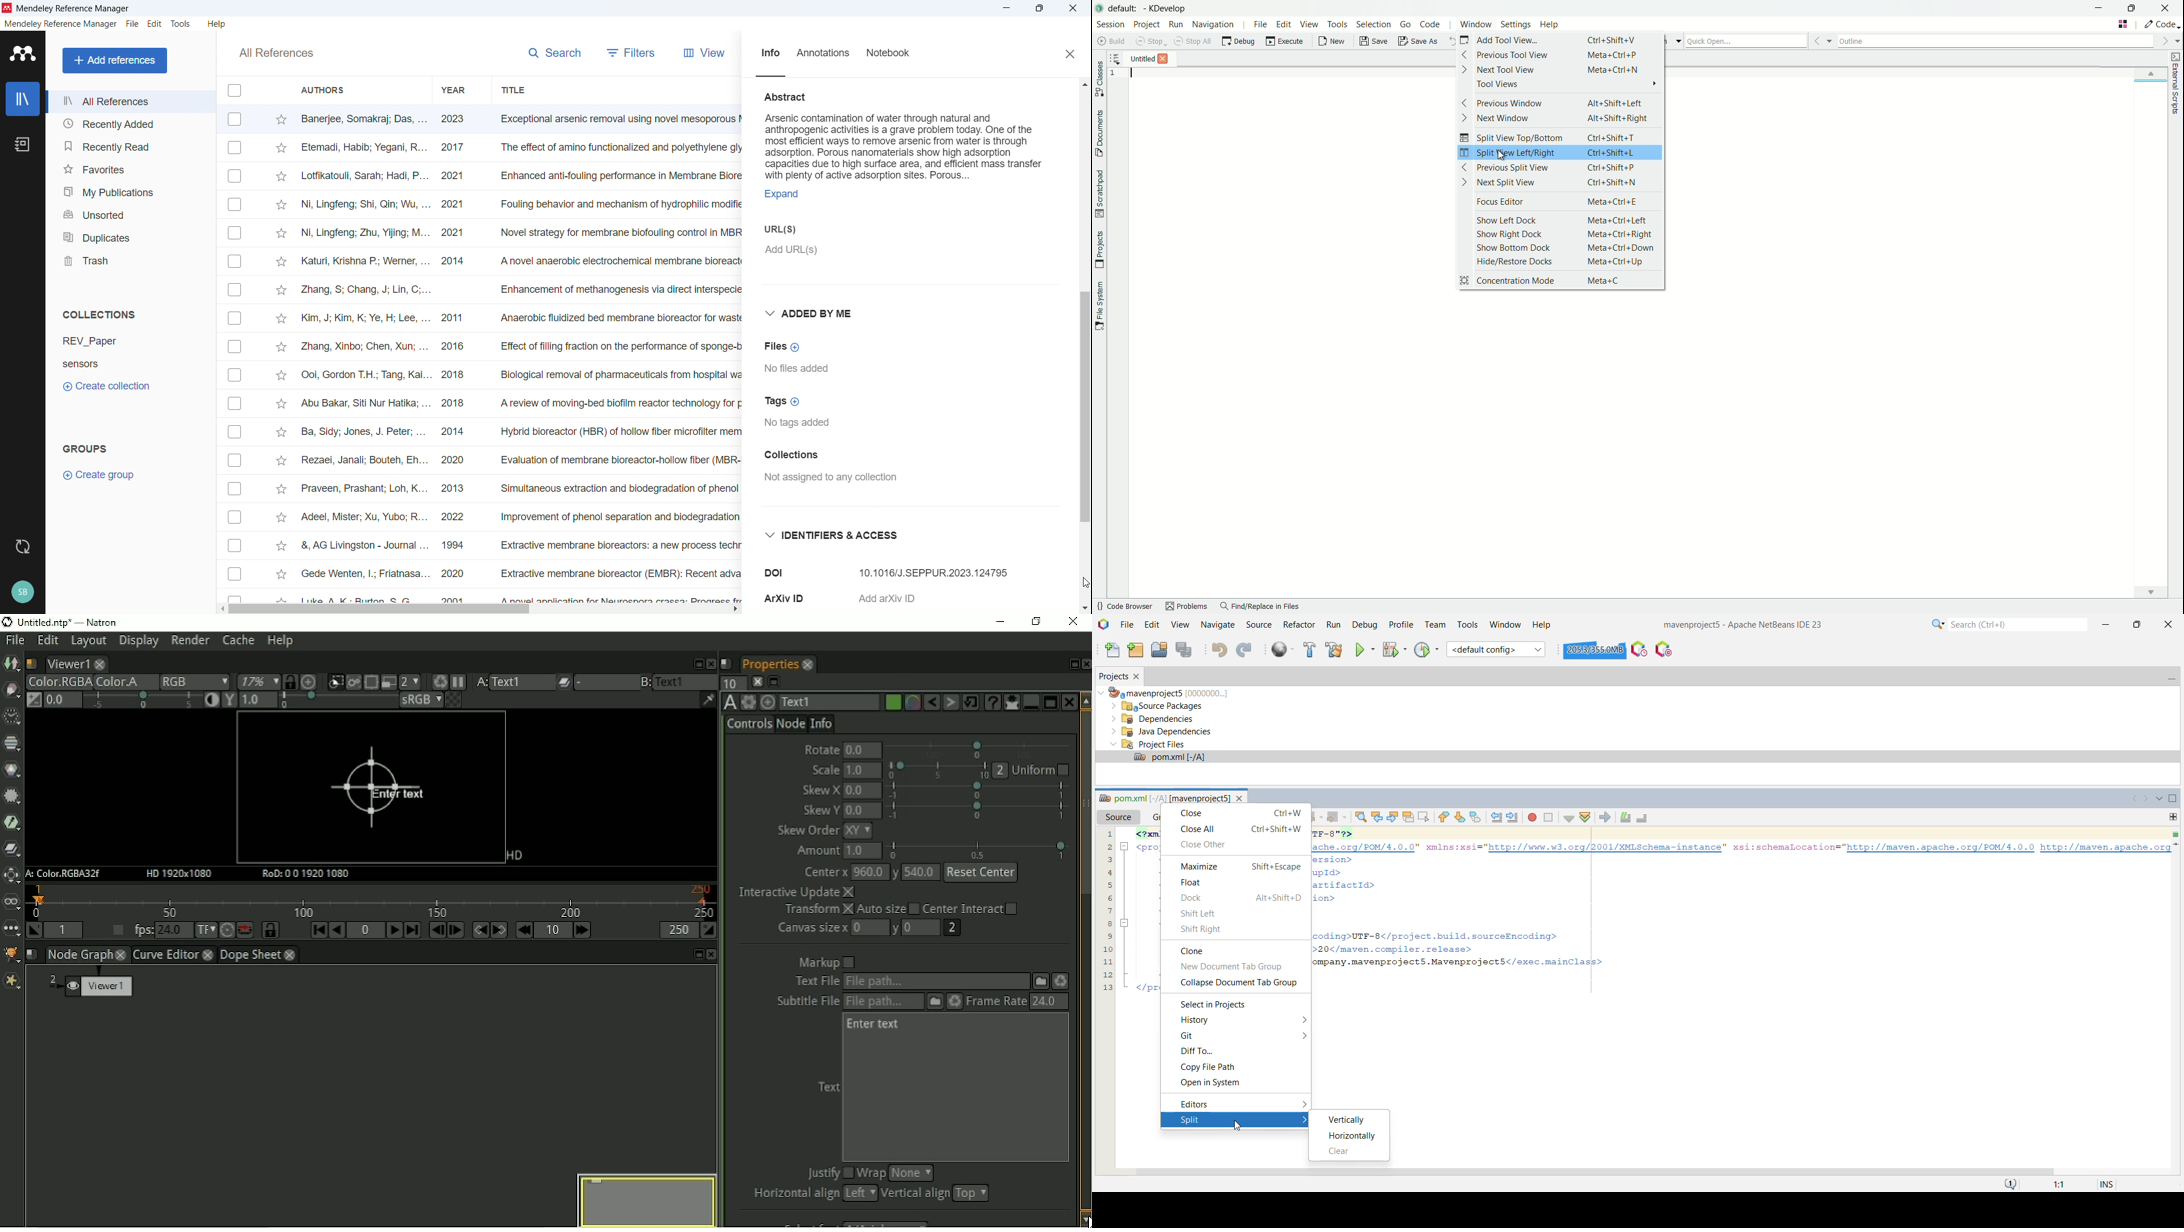  What do you see at coordinates (1072, 8) in the screenshot?
I see `close ` at bounding box center [1072, 8].